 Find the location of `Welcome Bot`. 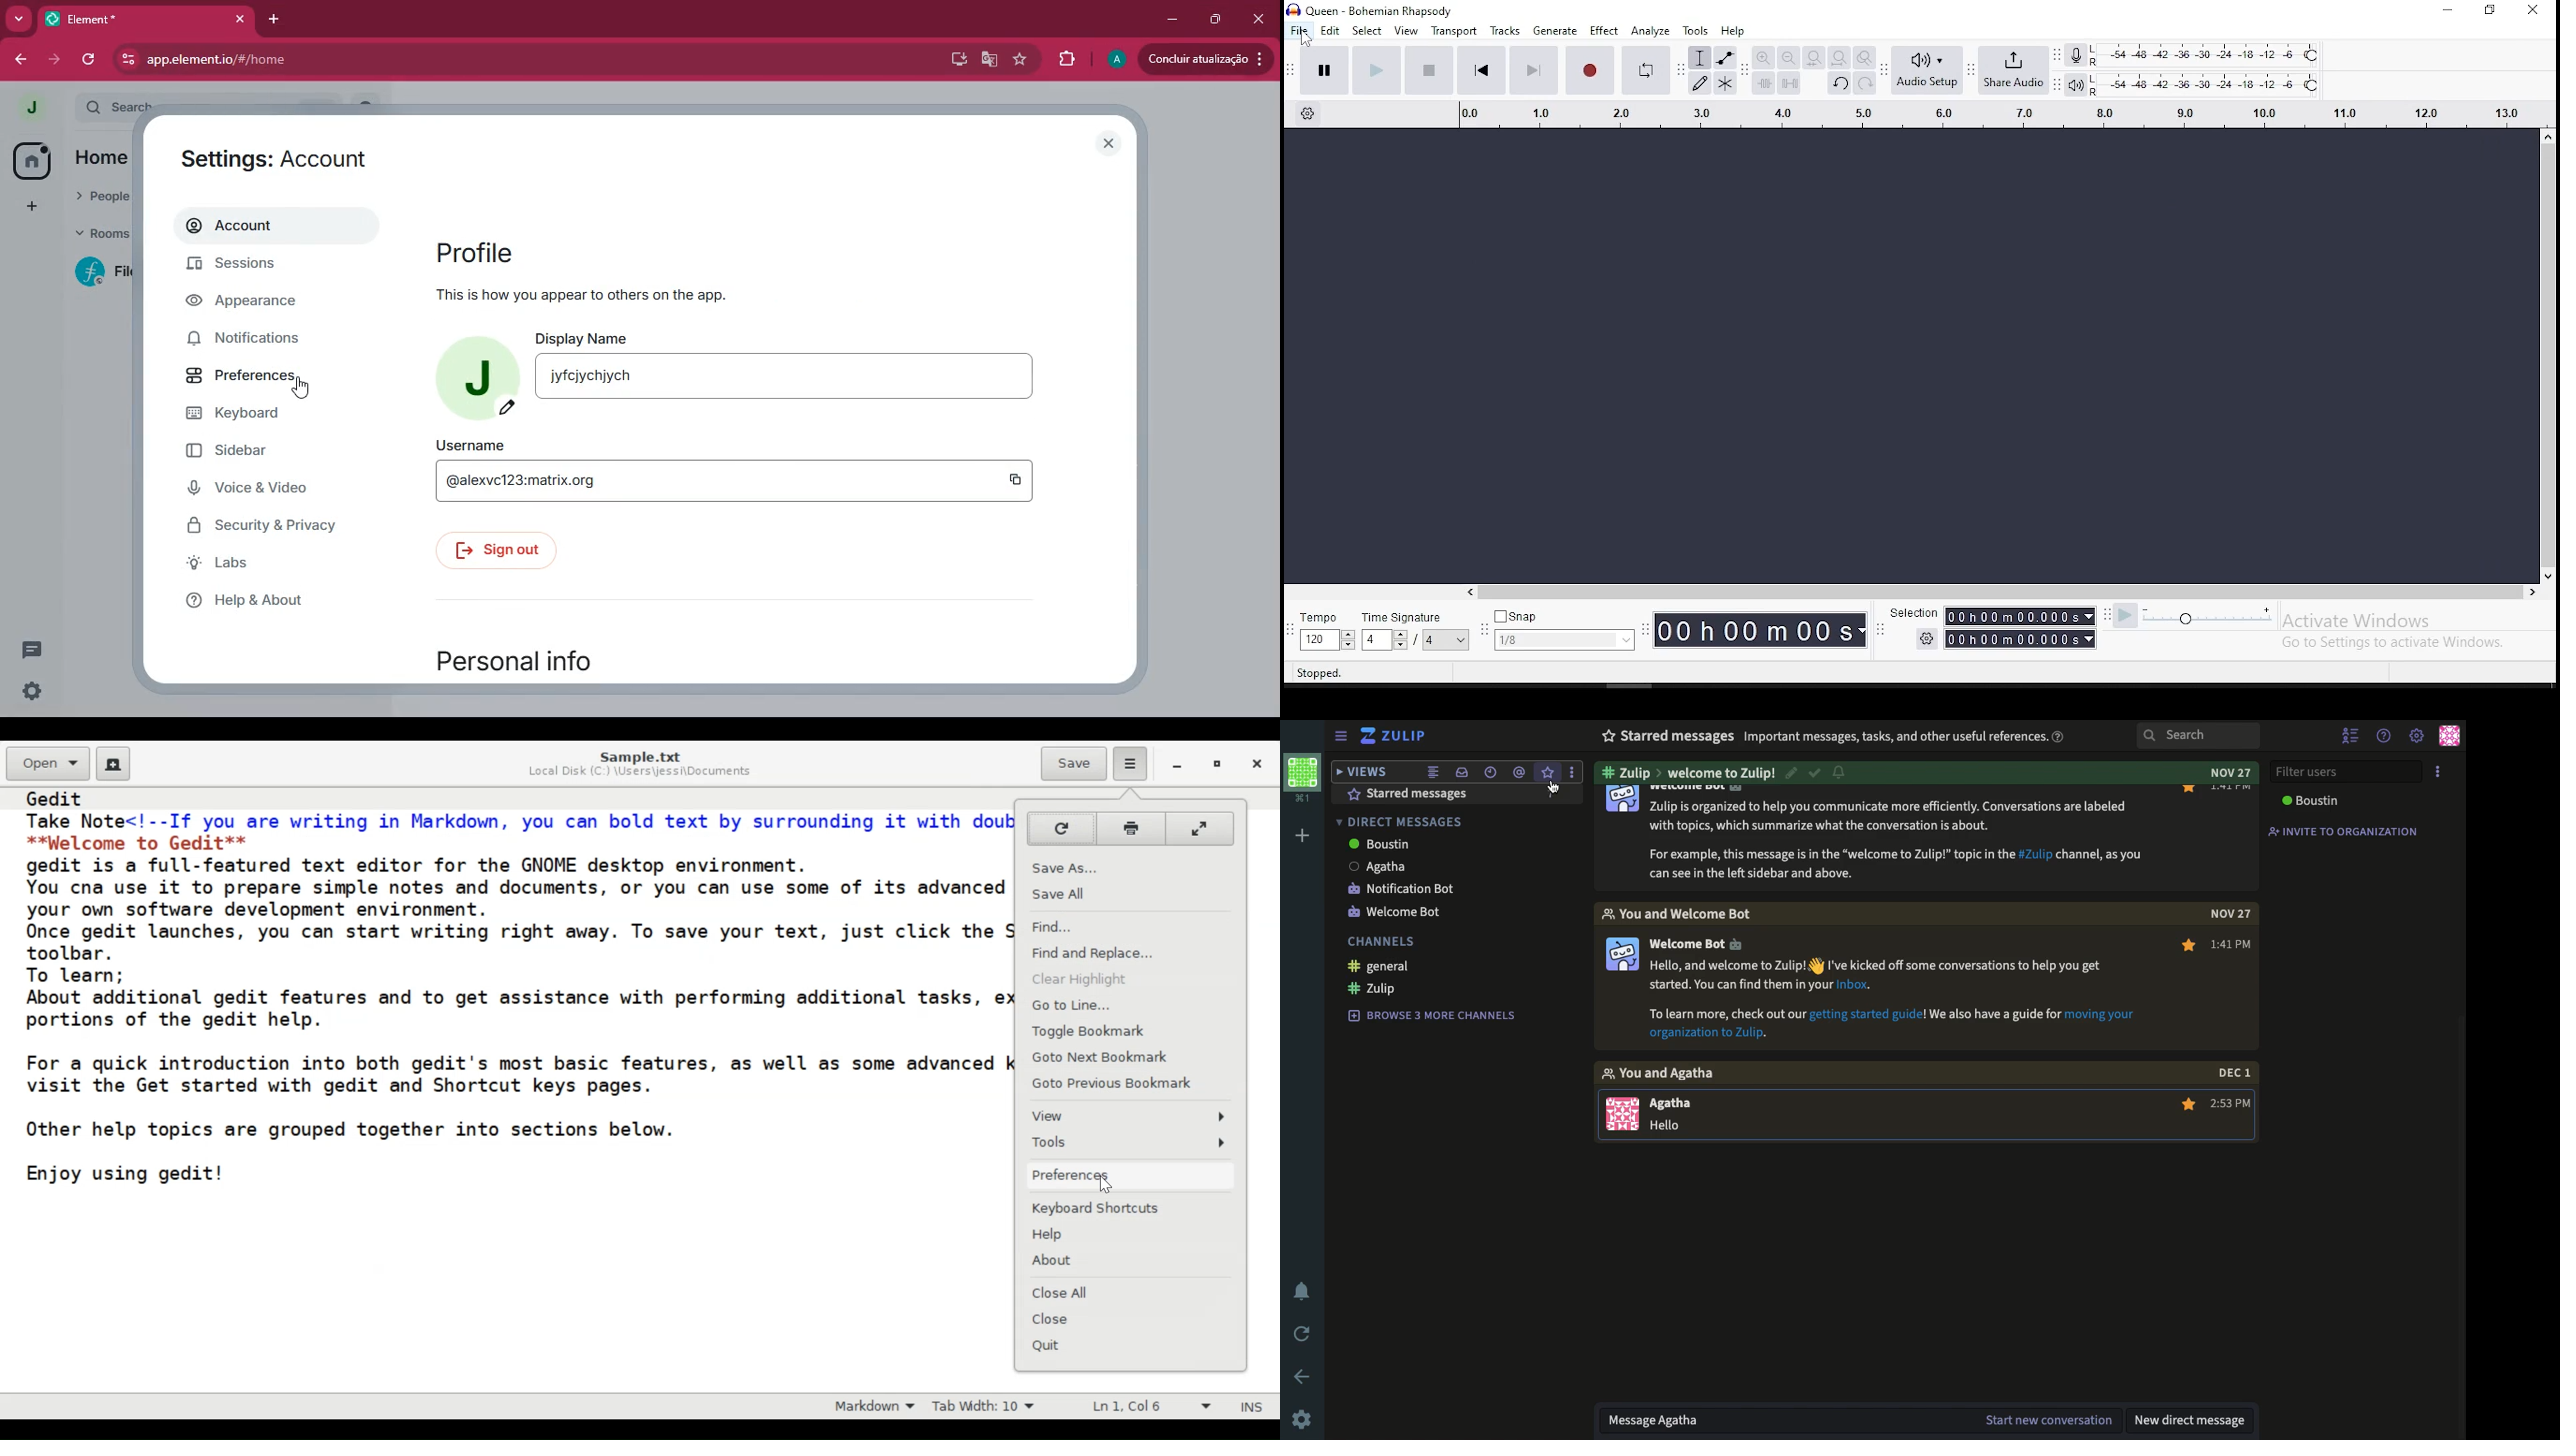

Welcome Bot is located at coordinates (1697, 945).